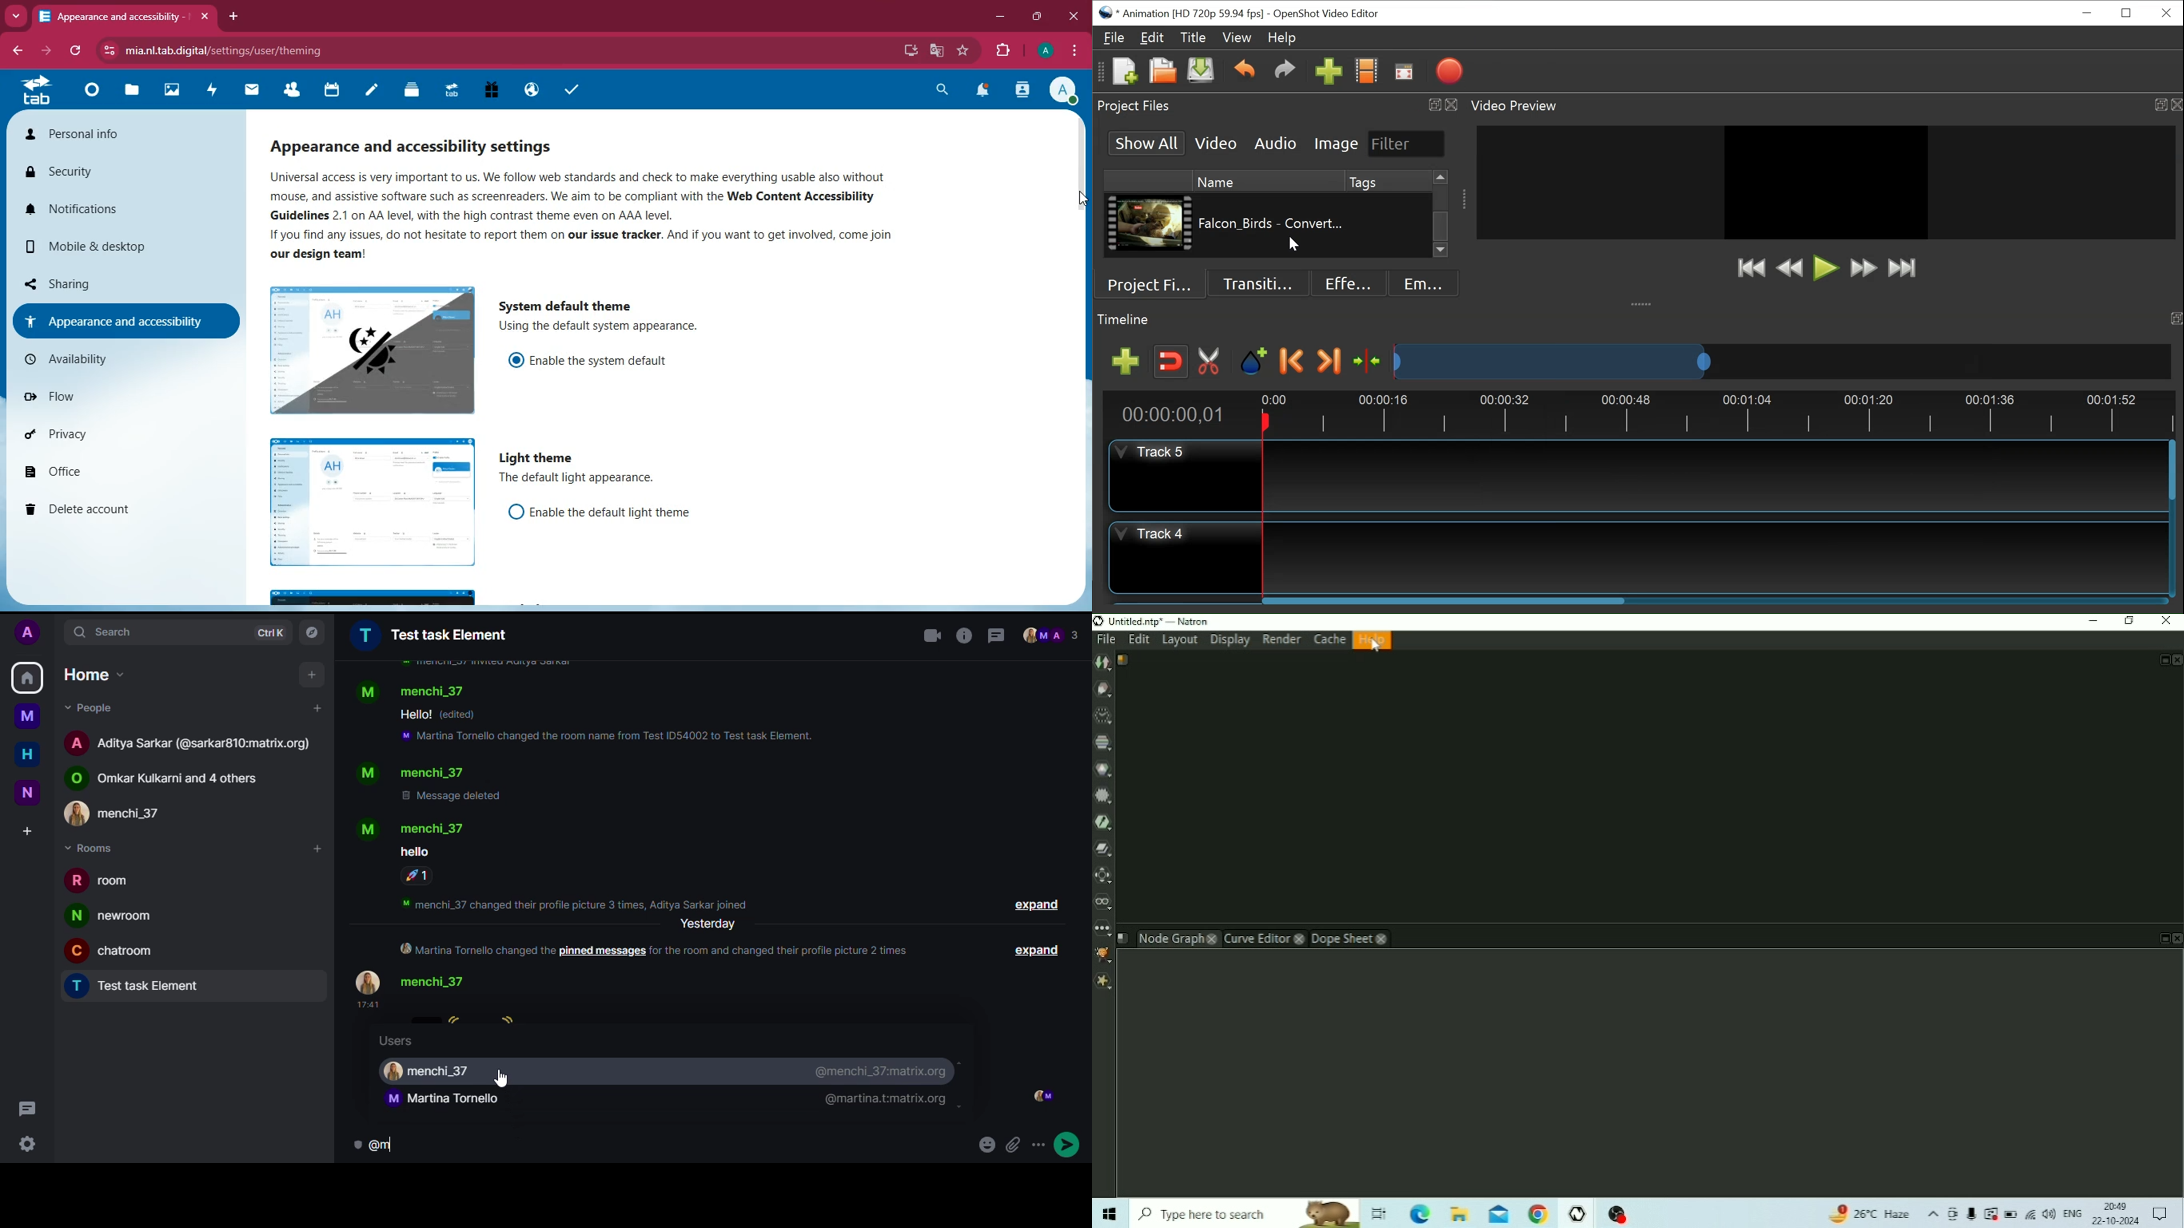 The height and width of the screenshot is (1232, 2184). What do you see at coordinates (446, 1101) in the screenshot?
I see `user` at bounding box center [446, 1101].